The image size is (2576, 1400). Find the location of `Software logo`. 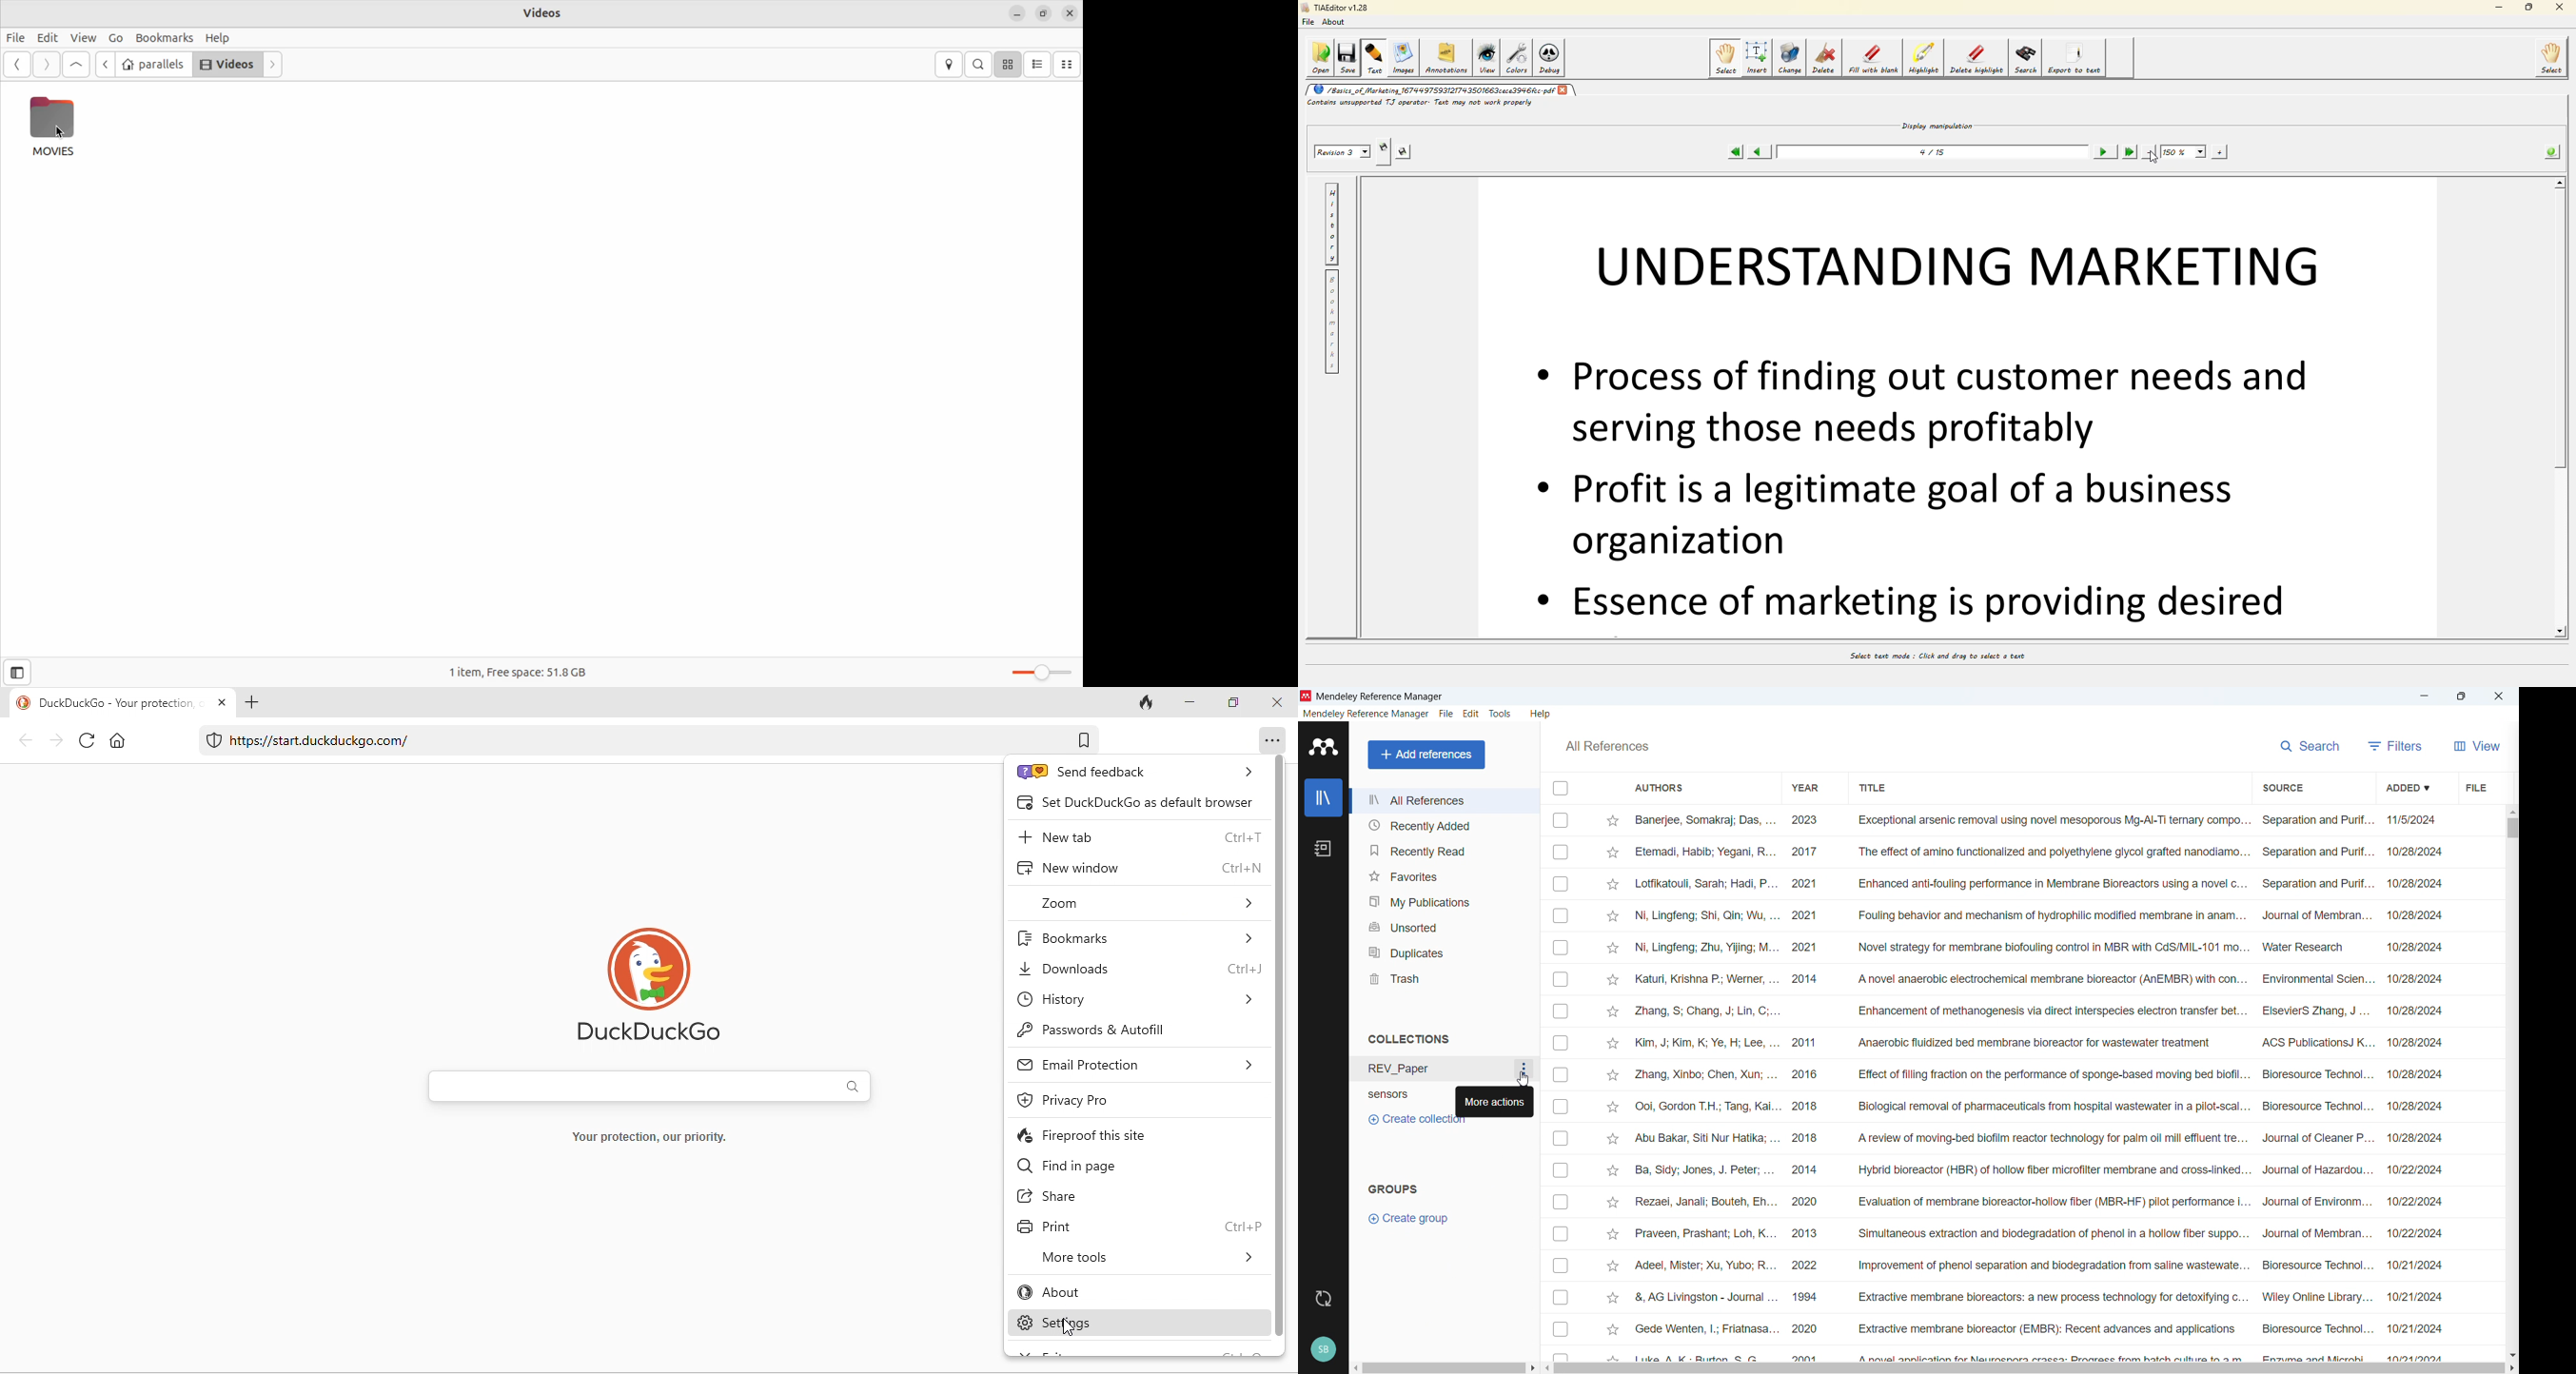

Software logo is located at coordinates (1322, 747).